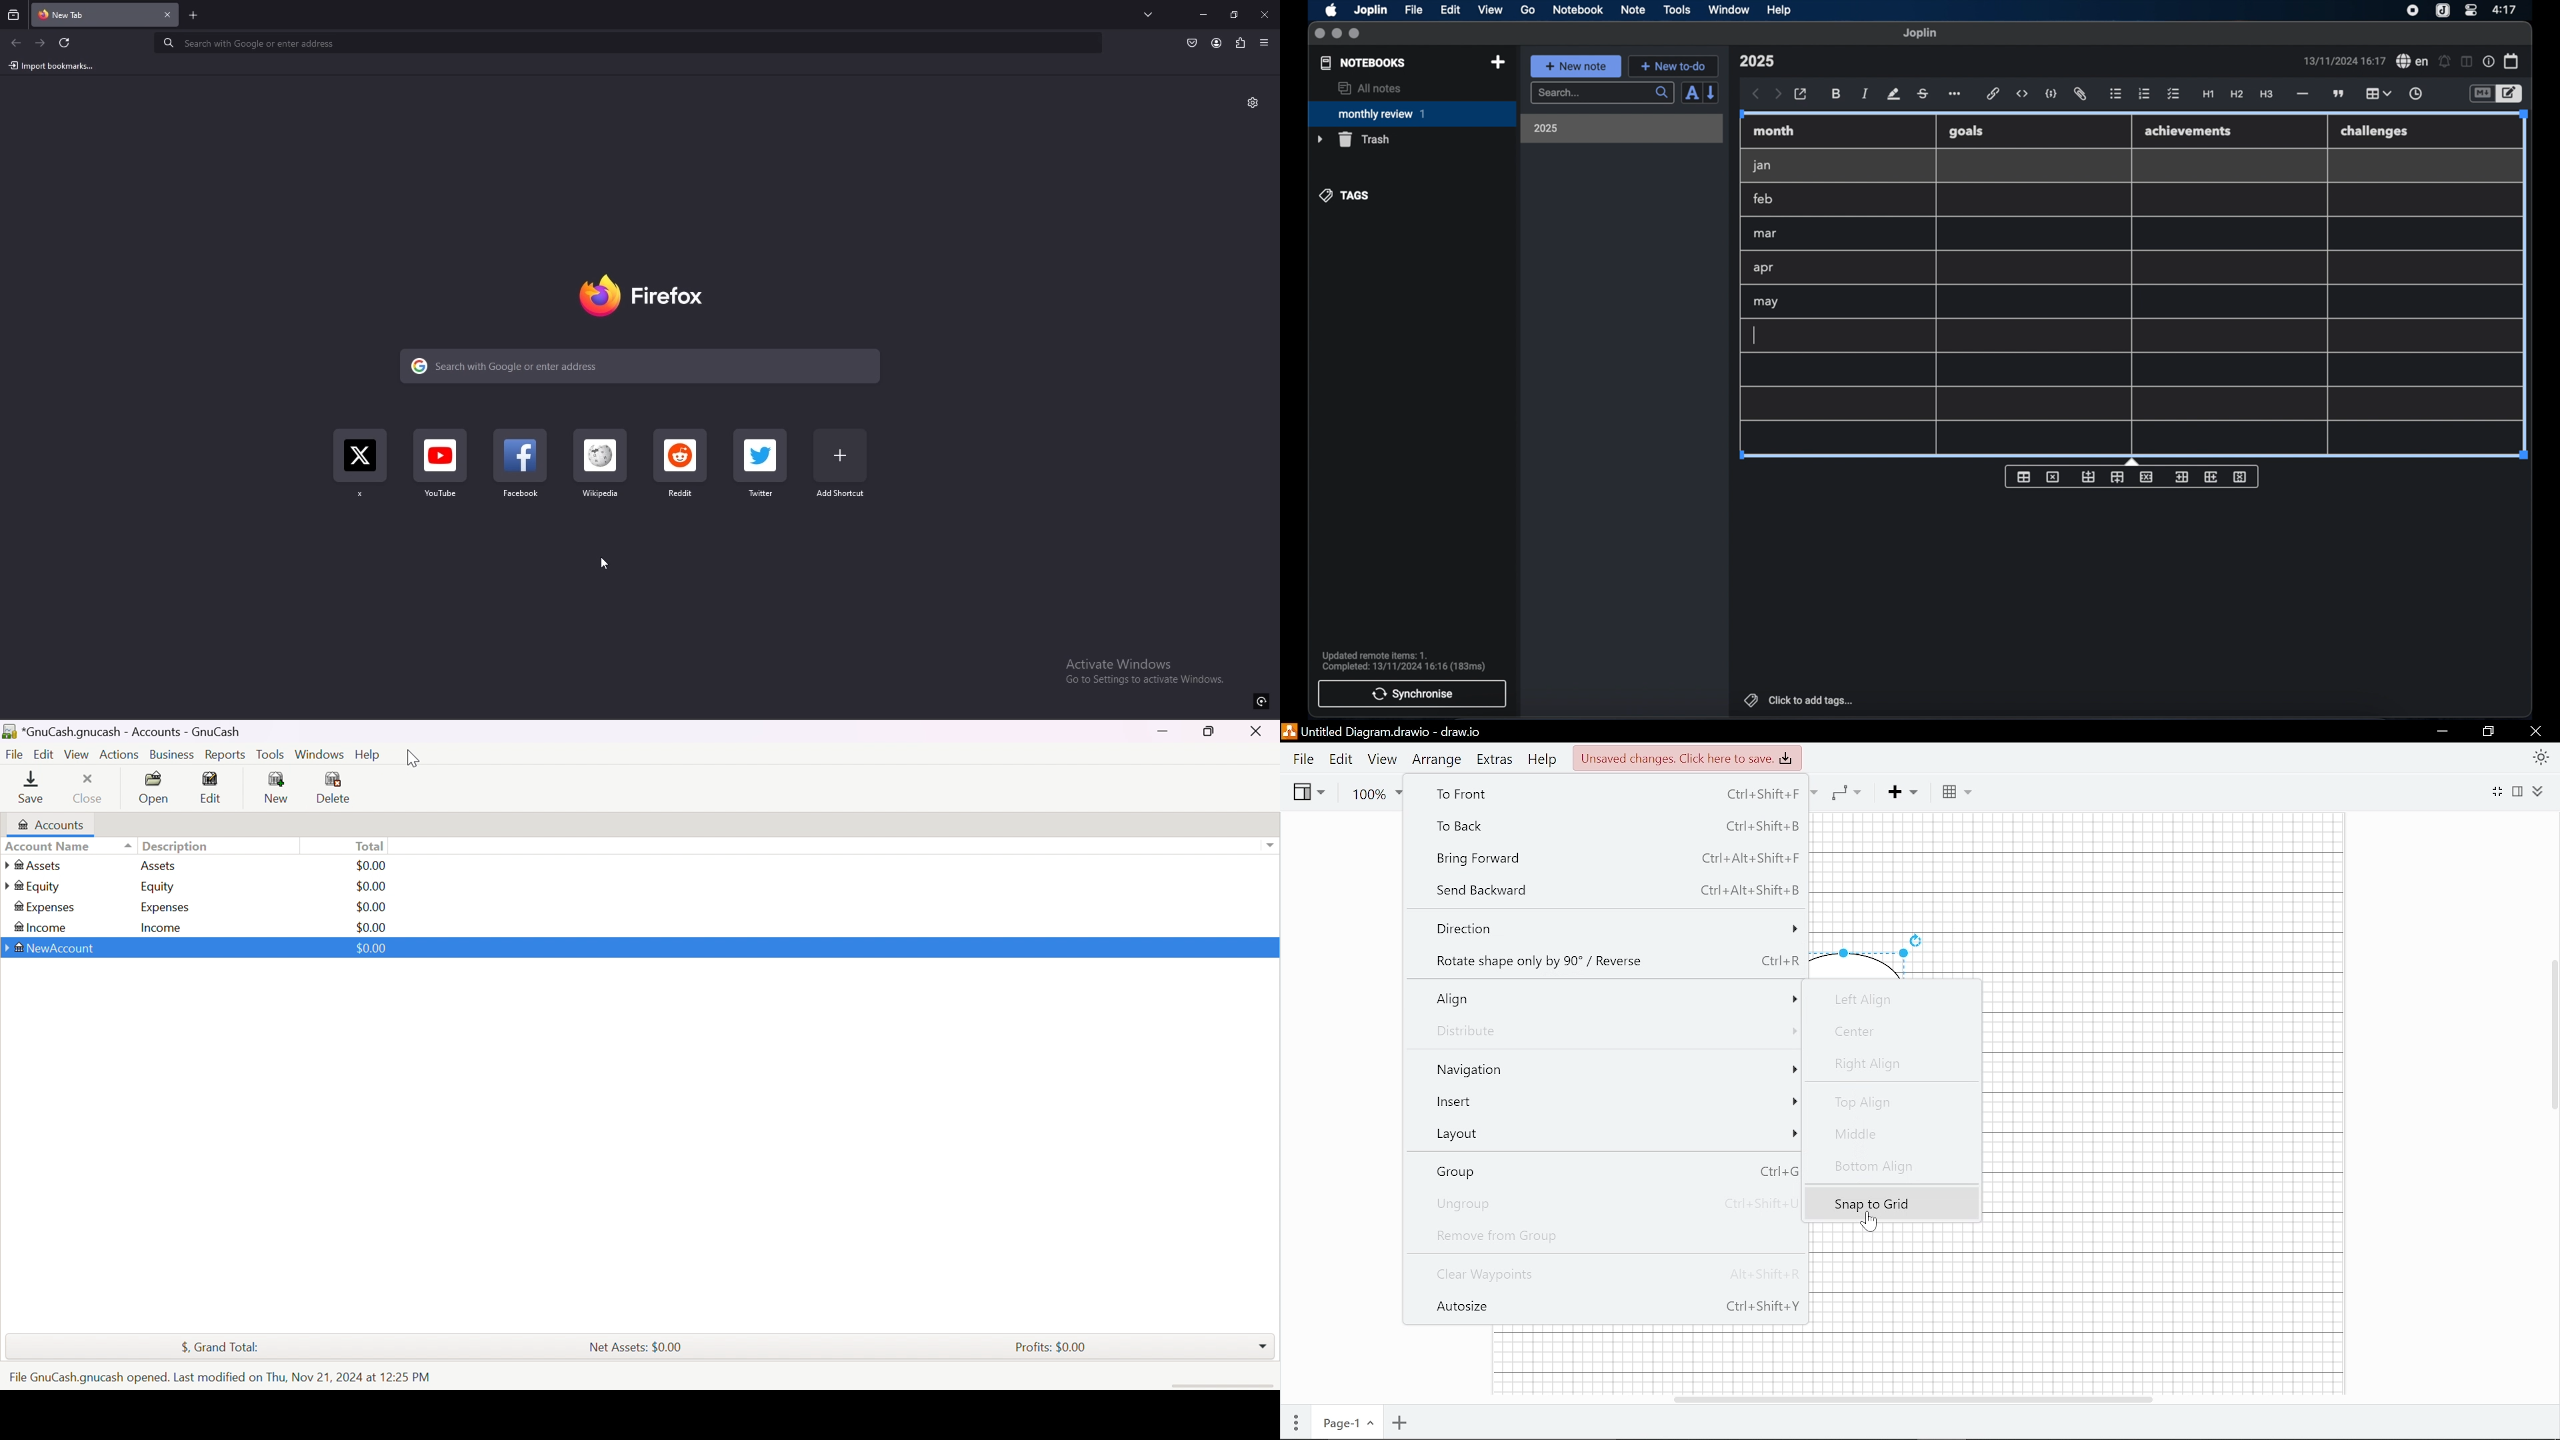 The width and height of the screenshot is (2576, 1456). I want to click on note, so click(1633, 9).